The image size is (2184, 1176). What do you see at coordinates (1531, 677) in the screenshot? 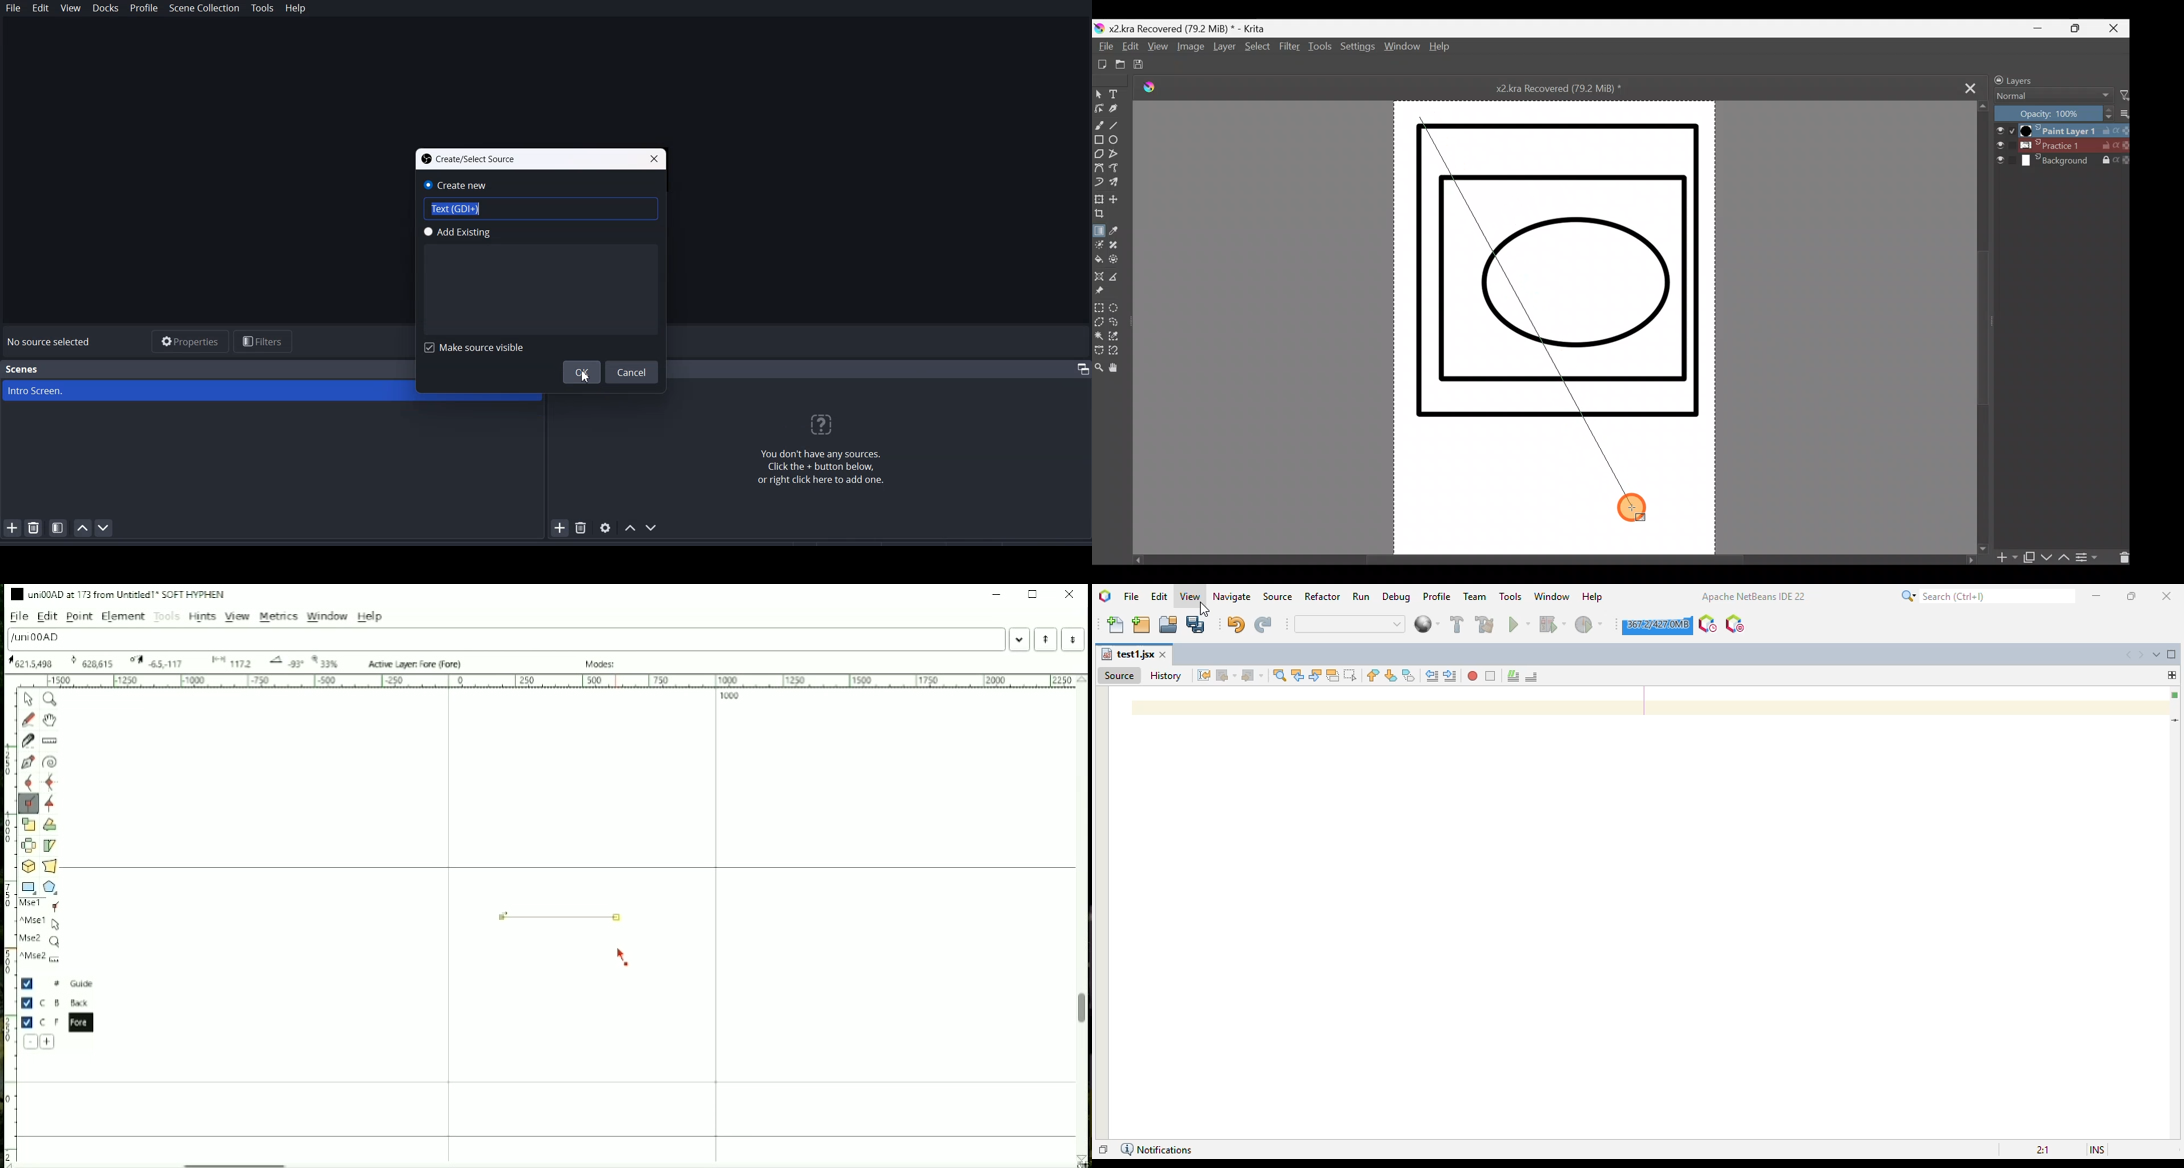
I see `uncomment` at bounding box center [1531, 677].